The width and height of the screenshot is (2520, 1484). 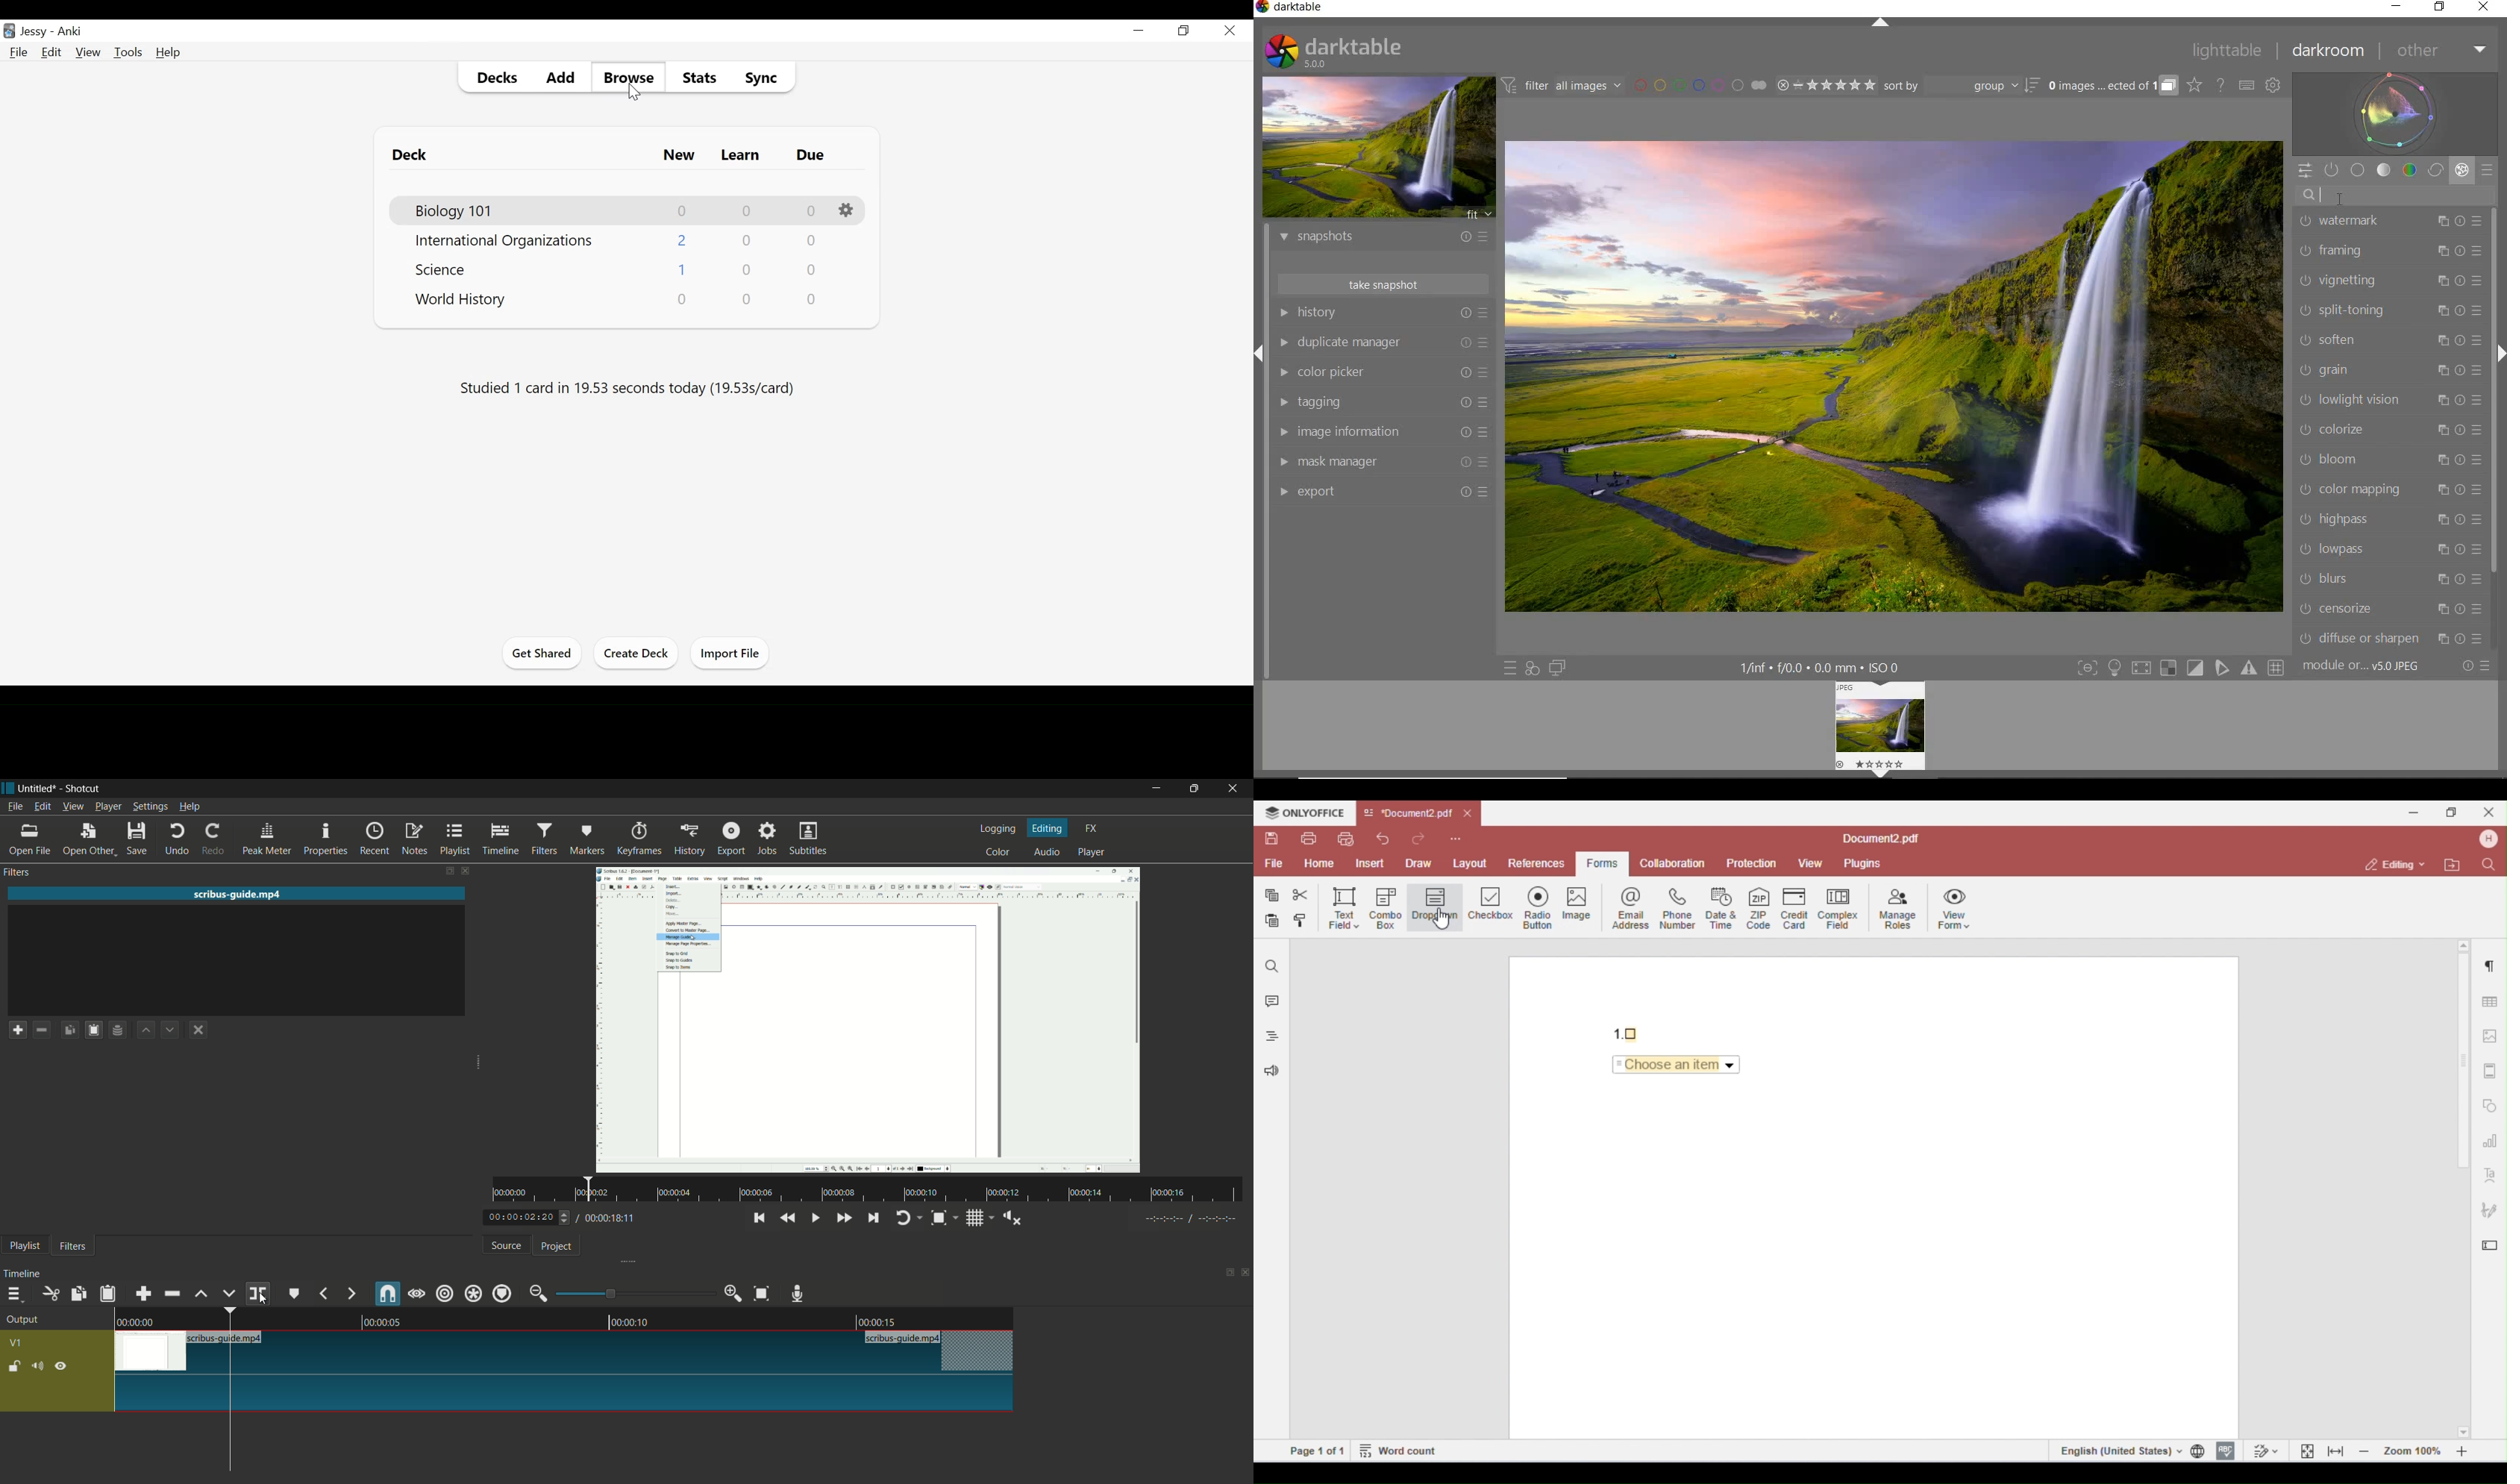 I want to click on add a filter, so click(x=17, y=1030).